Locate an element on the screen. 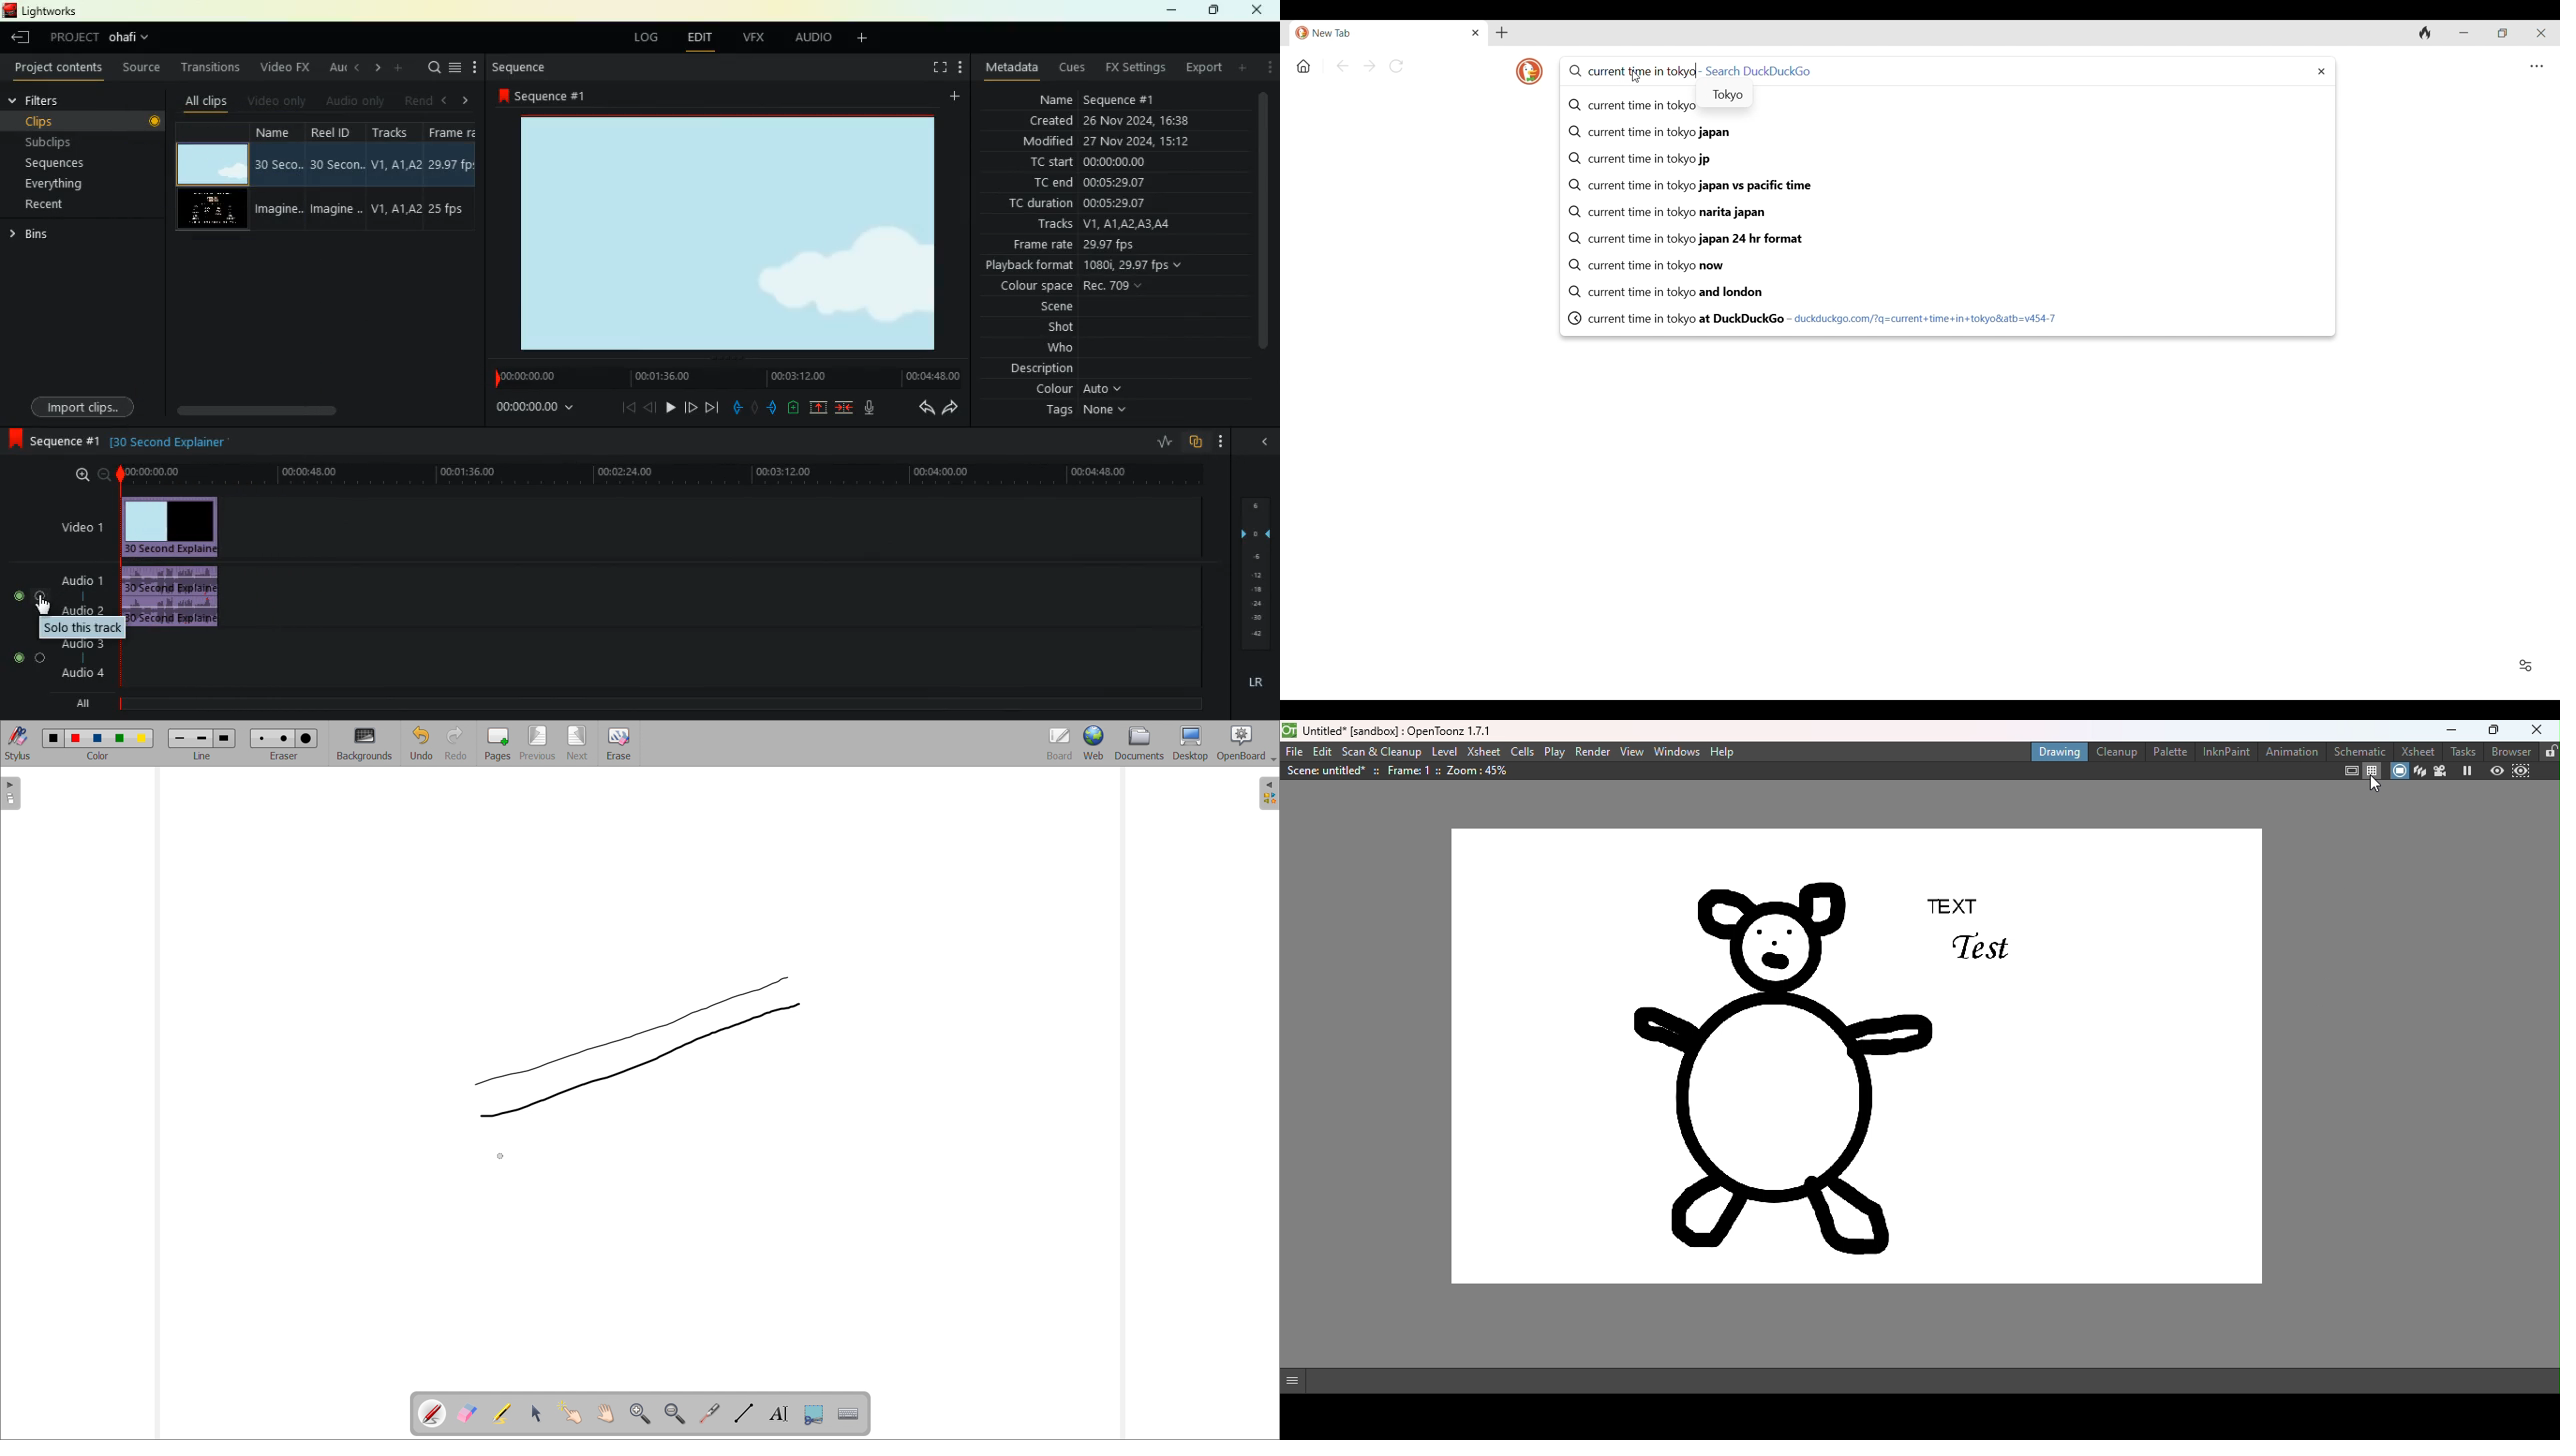 This screenshot has height=1456, width=2576. Go back is located at coordinates (1343, 65).